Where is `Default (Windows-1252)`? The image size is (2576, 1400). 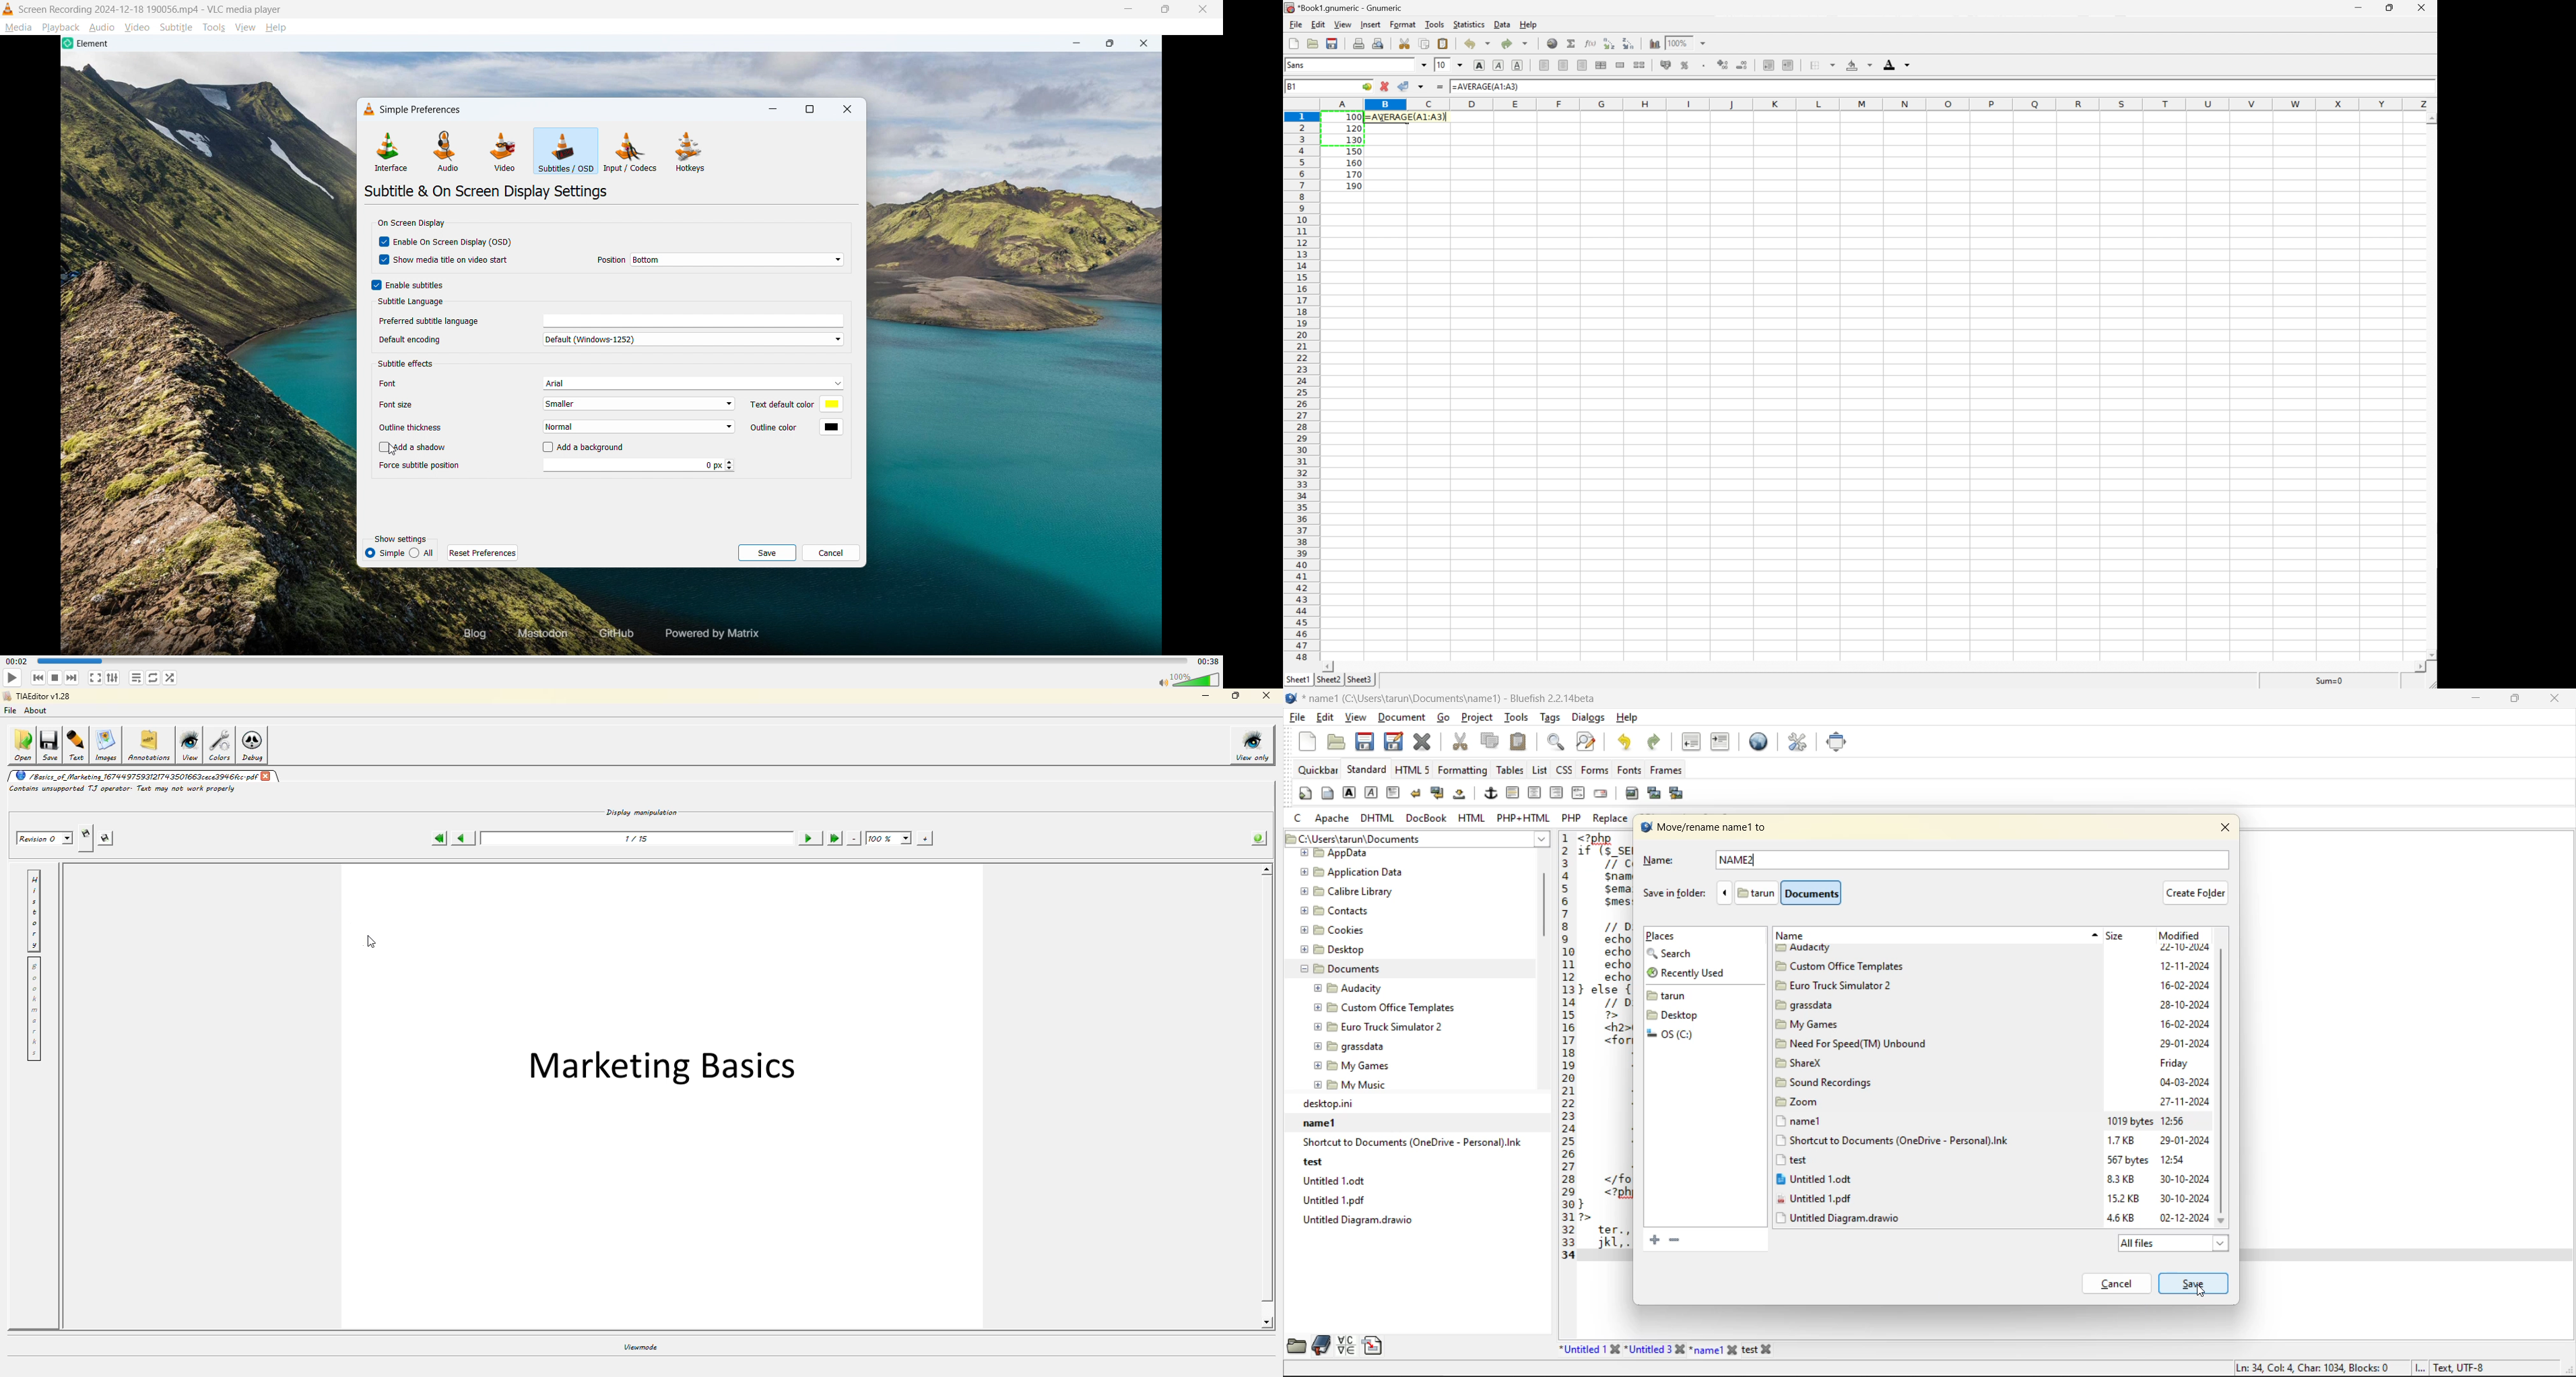 Default (Windows-1252) is located at coordinates (693, 339).